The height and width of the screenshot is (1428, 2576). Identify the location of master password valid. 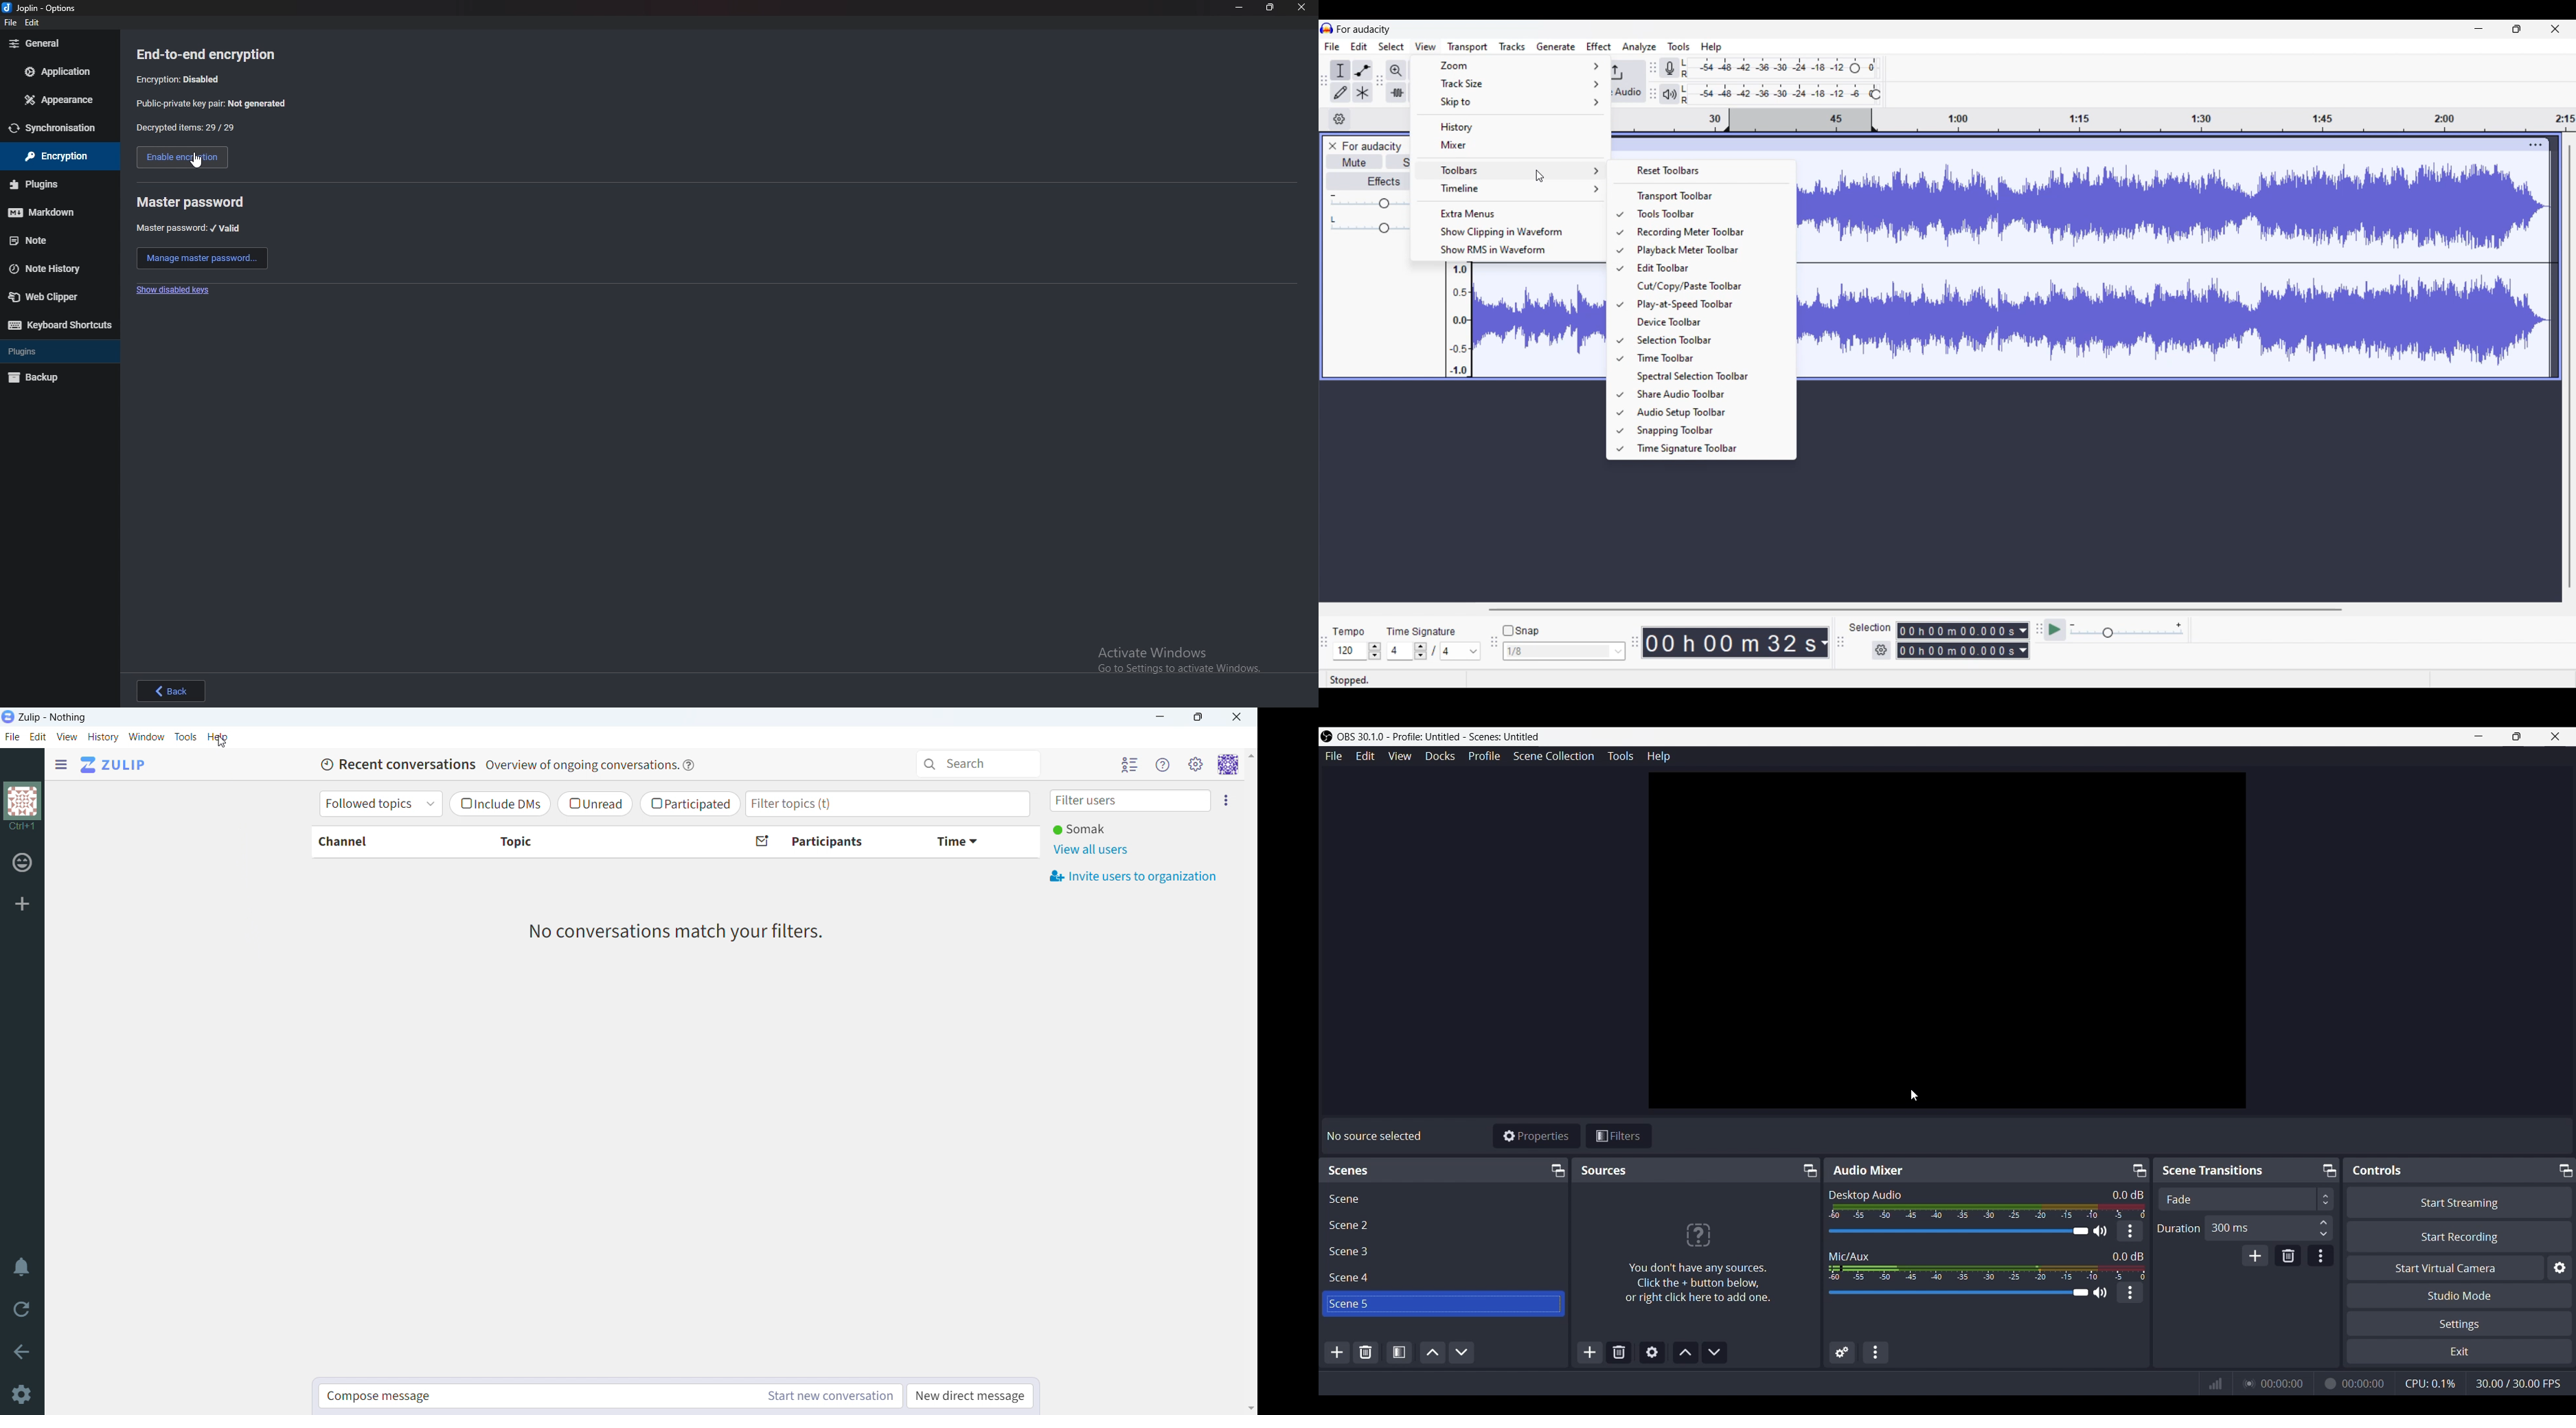
(190, 228).